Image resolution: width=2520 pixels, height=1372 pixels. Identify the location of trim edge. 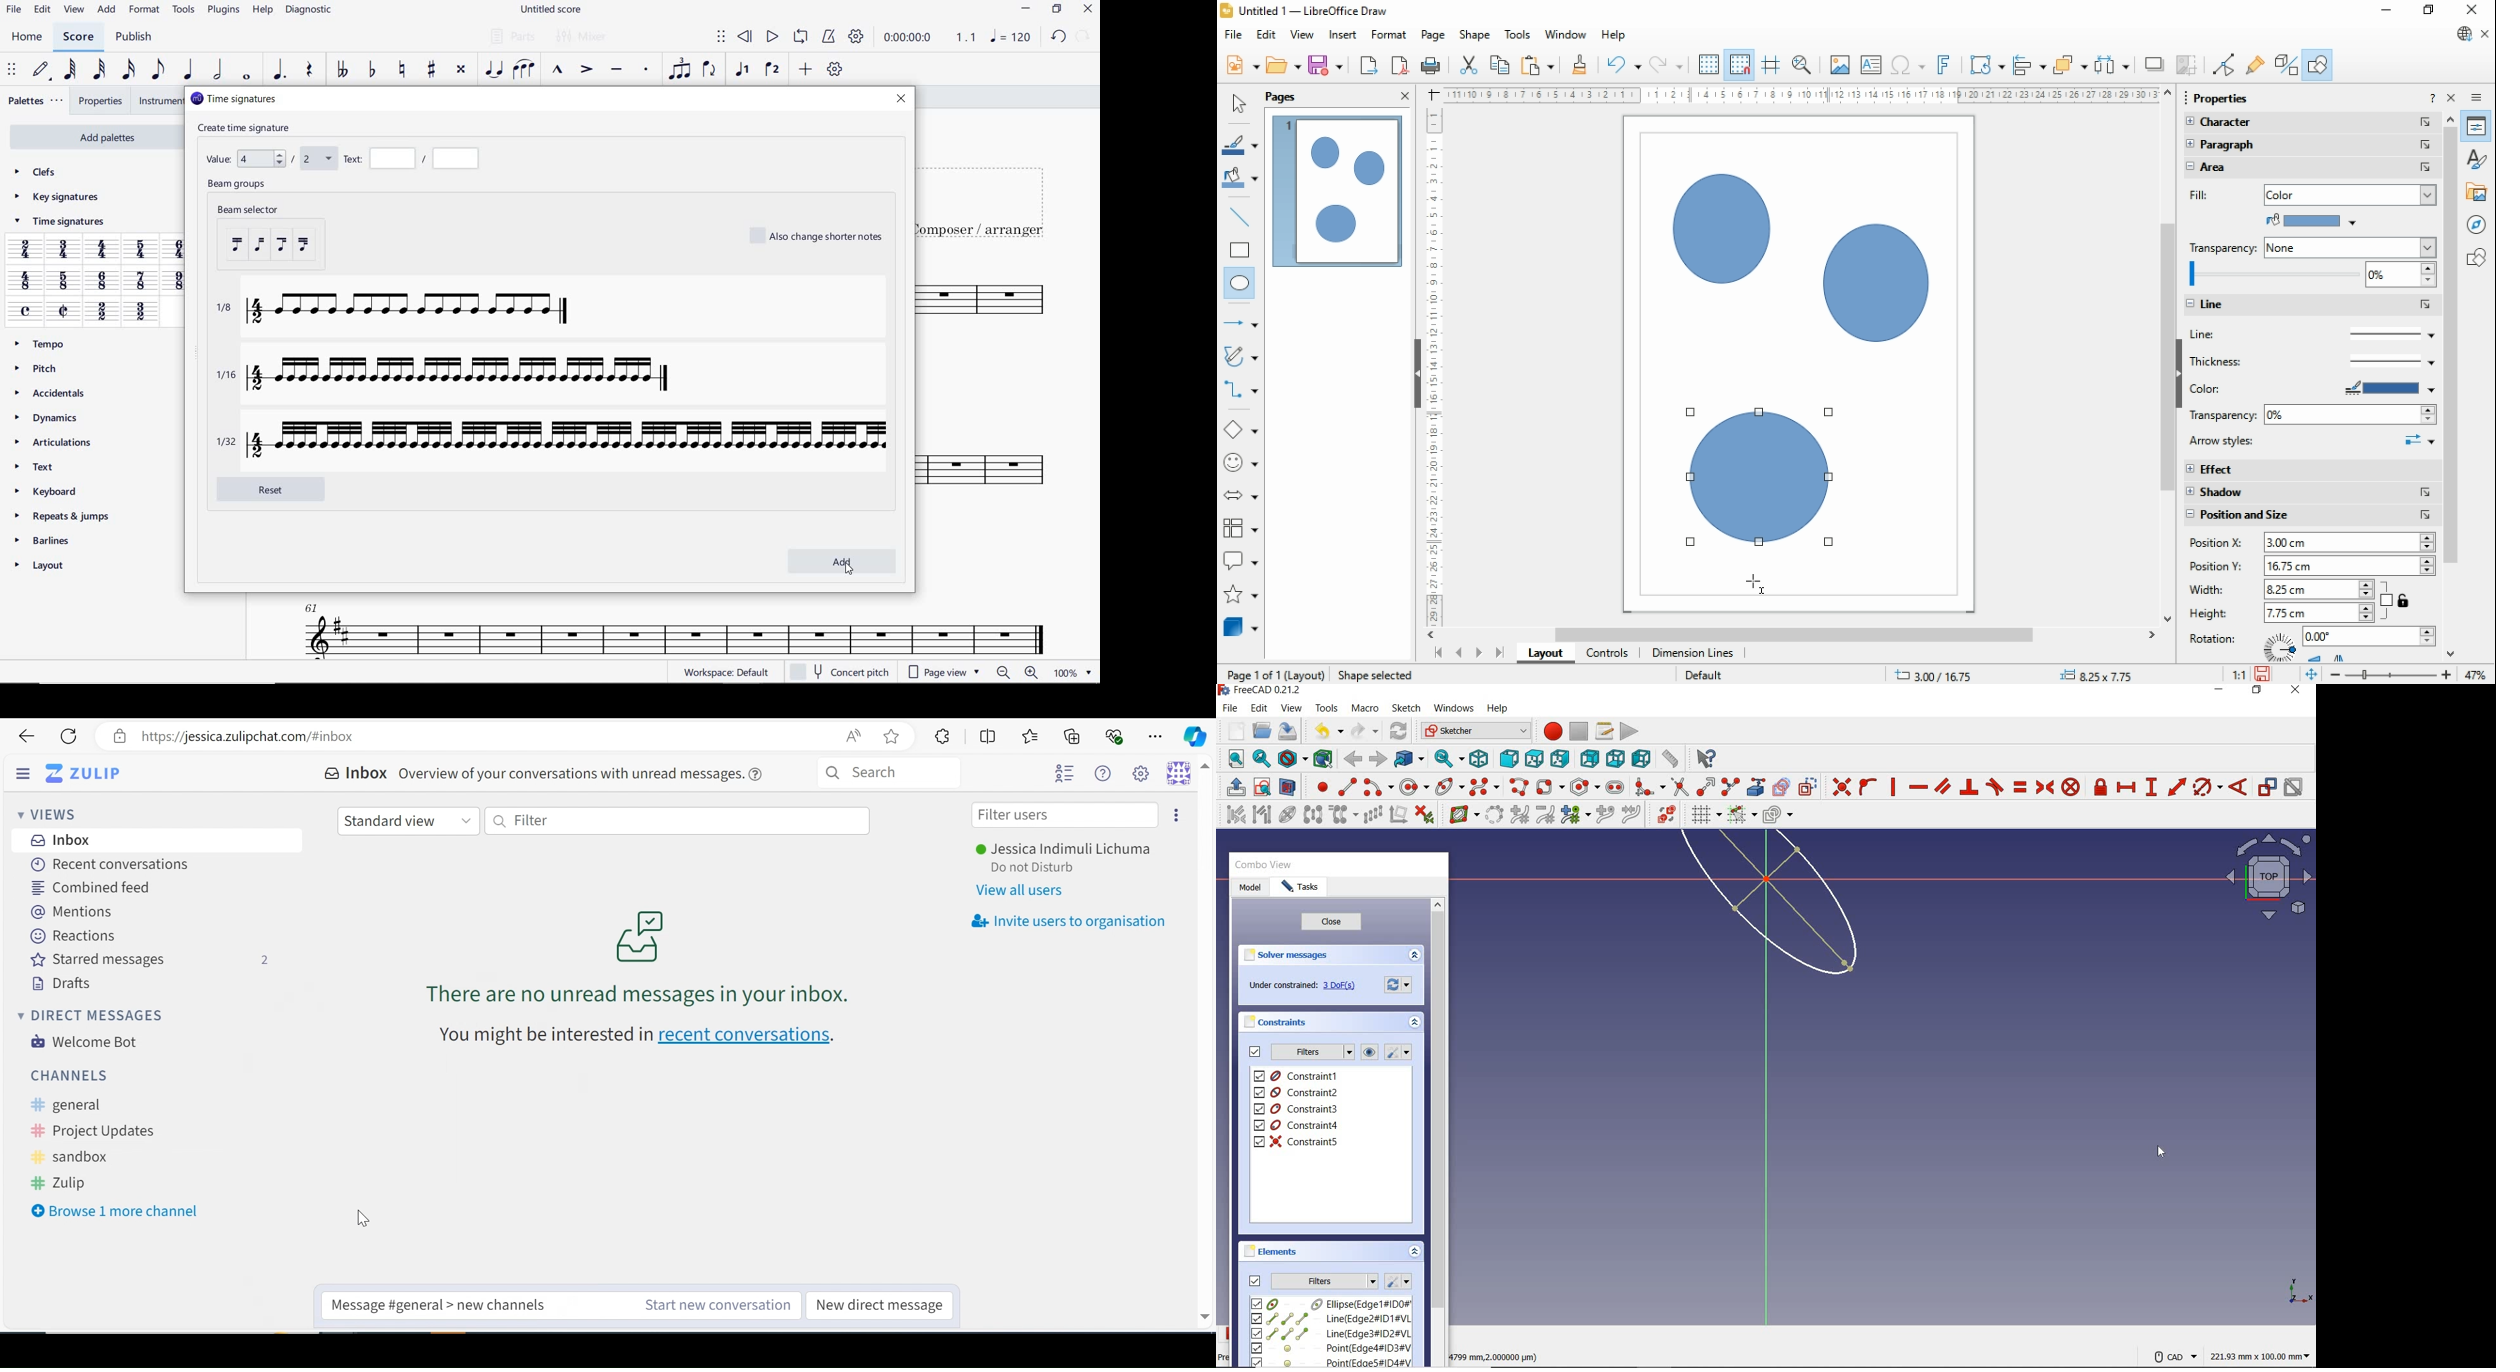
(1679, 786).